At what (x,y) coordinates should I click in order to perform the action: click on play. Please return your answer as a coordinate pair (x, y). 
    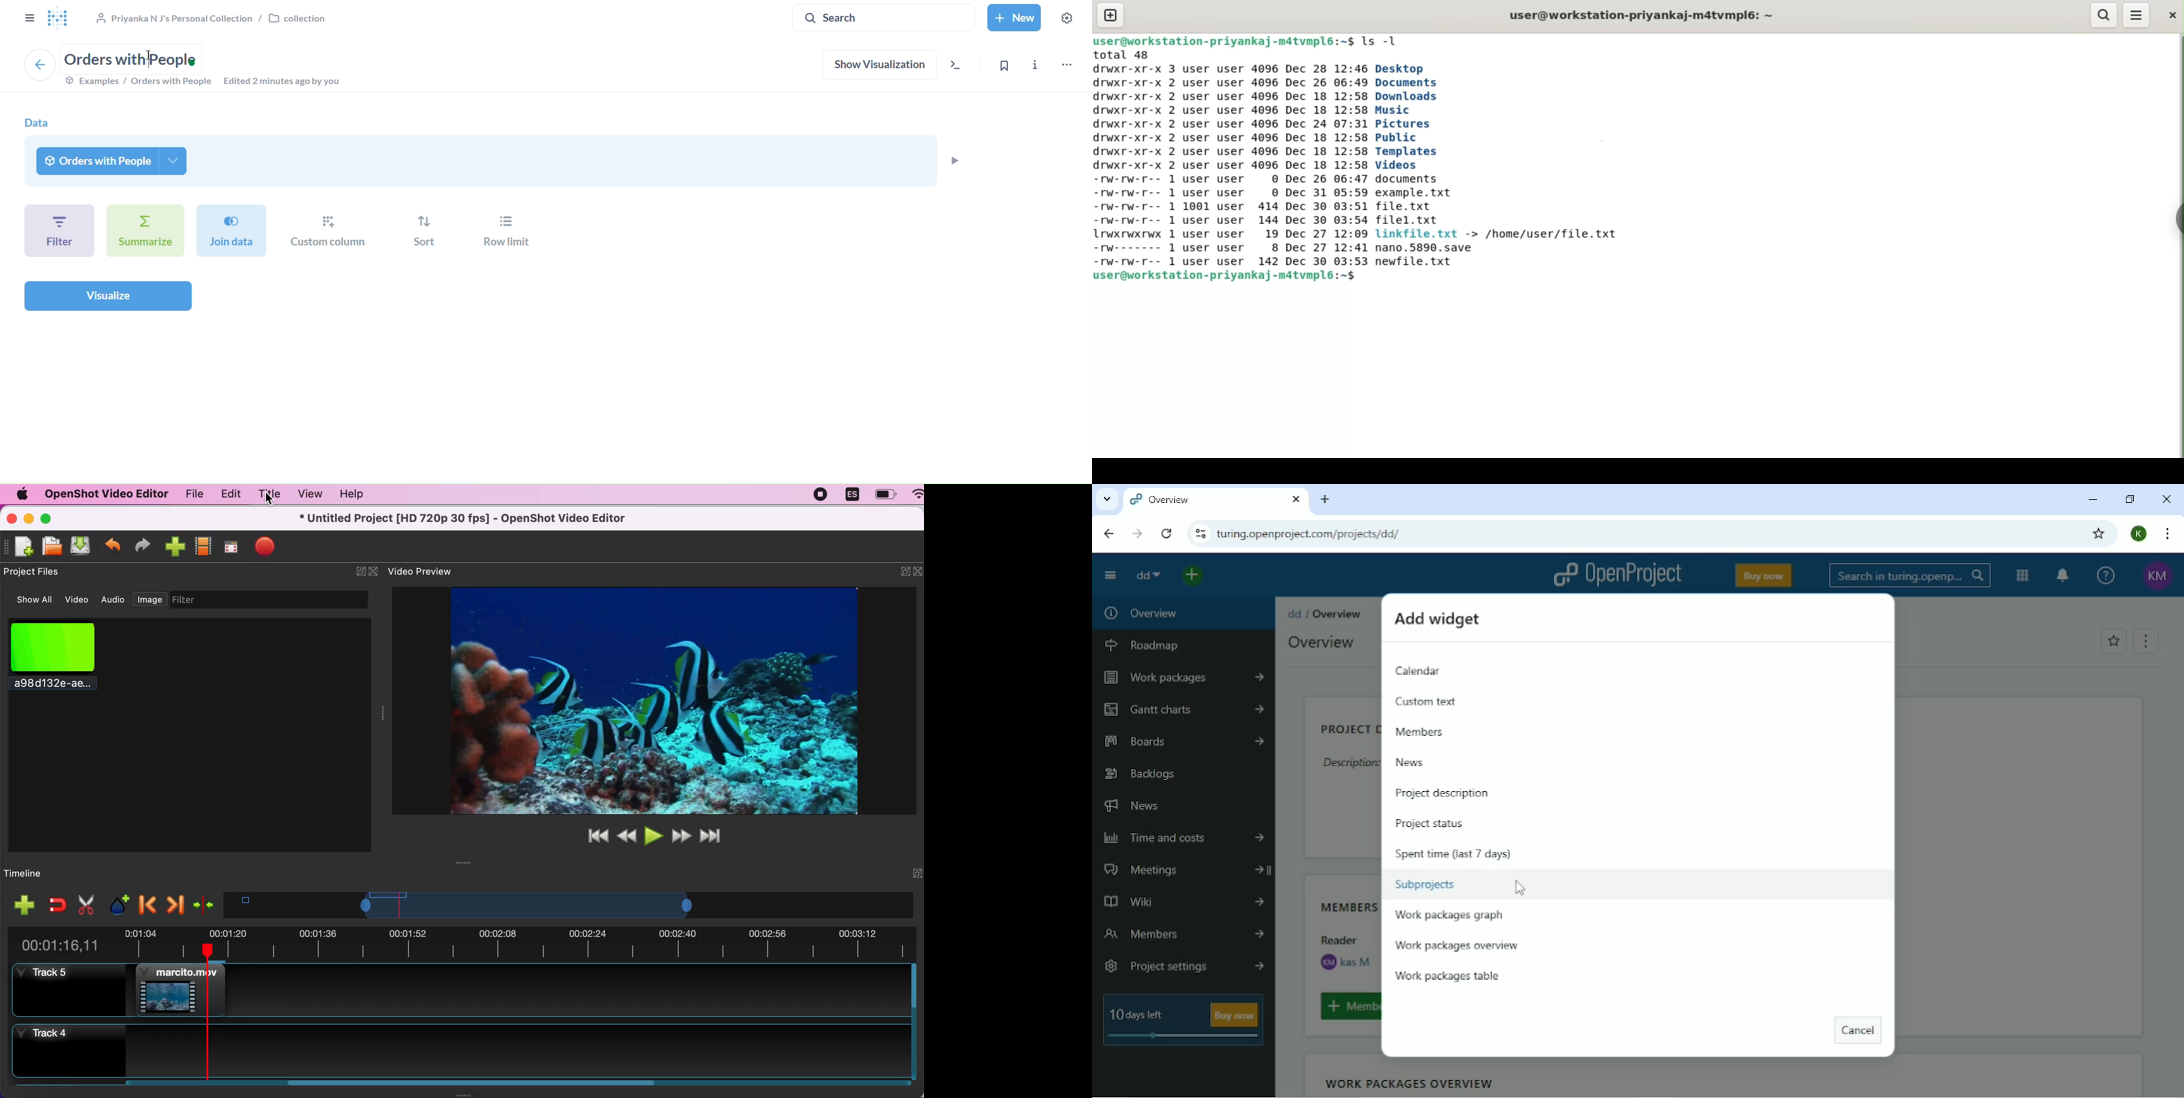
    Looking at the image, I should click on (653, 834).